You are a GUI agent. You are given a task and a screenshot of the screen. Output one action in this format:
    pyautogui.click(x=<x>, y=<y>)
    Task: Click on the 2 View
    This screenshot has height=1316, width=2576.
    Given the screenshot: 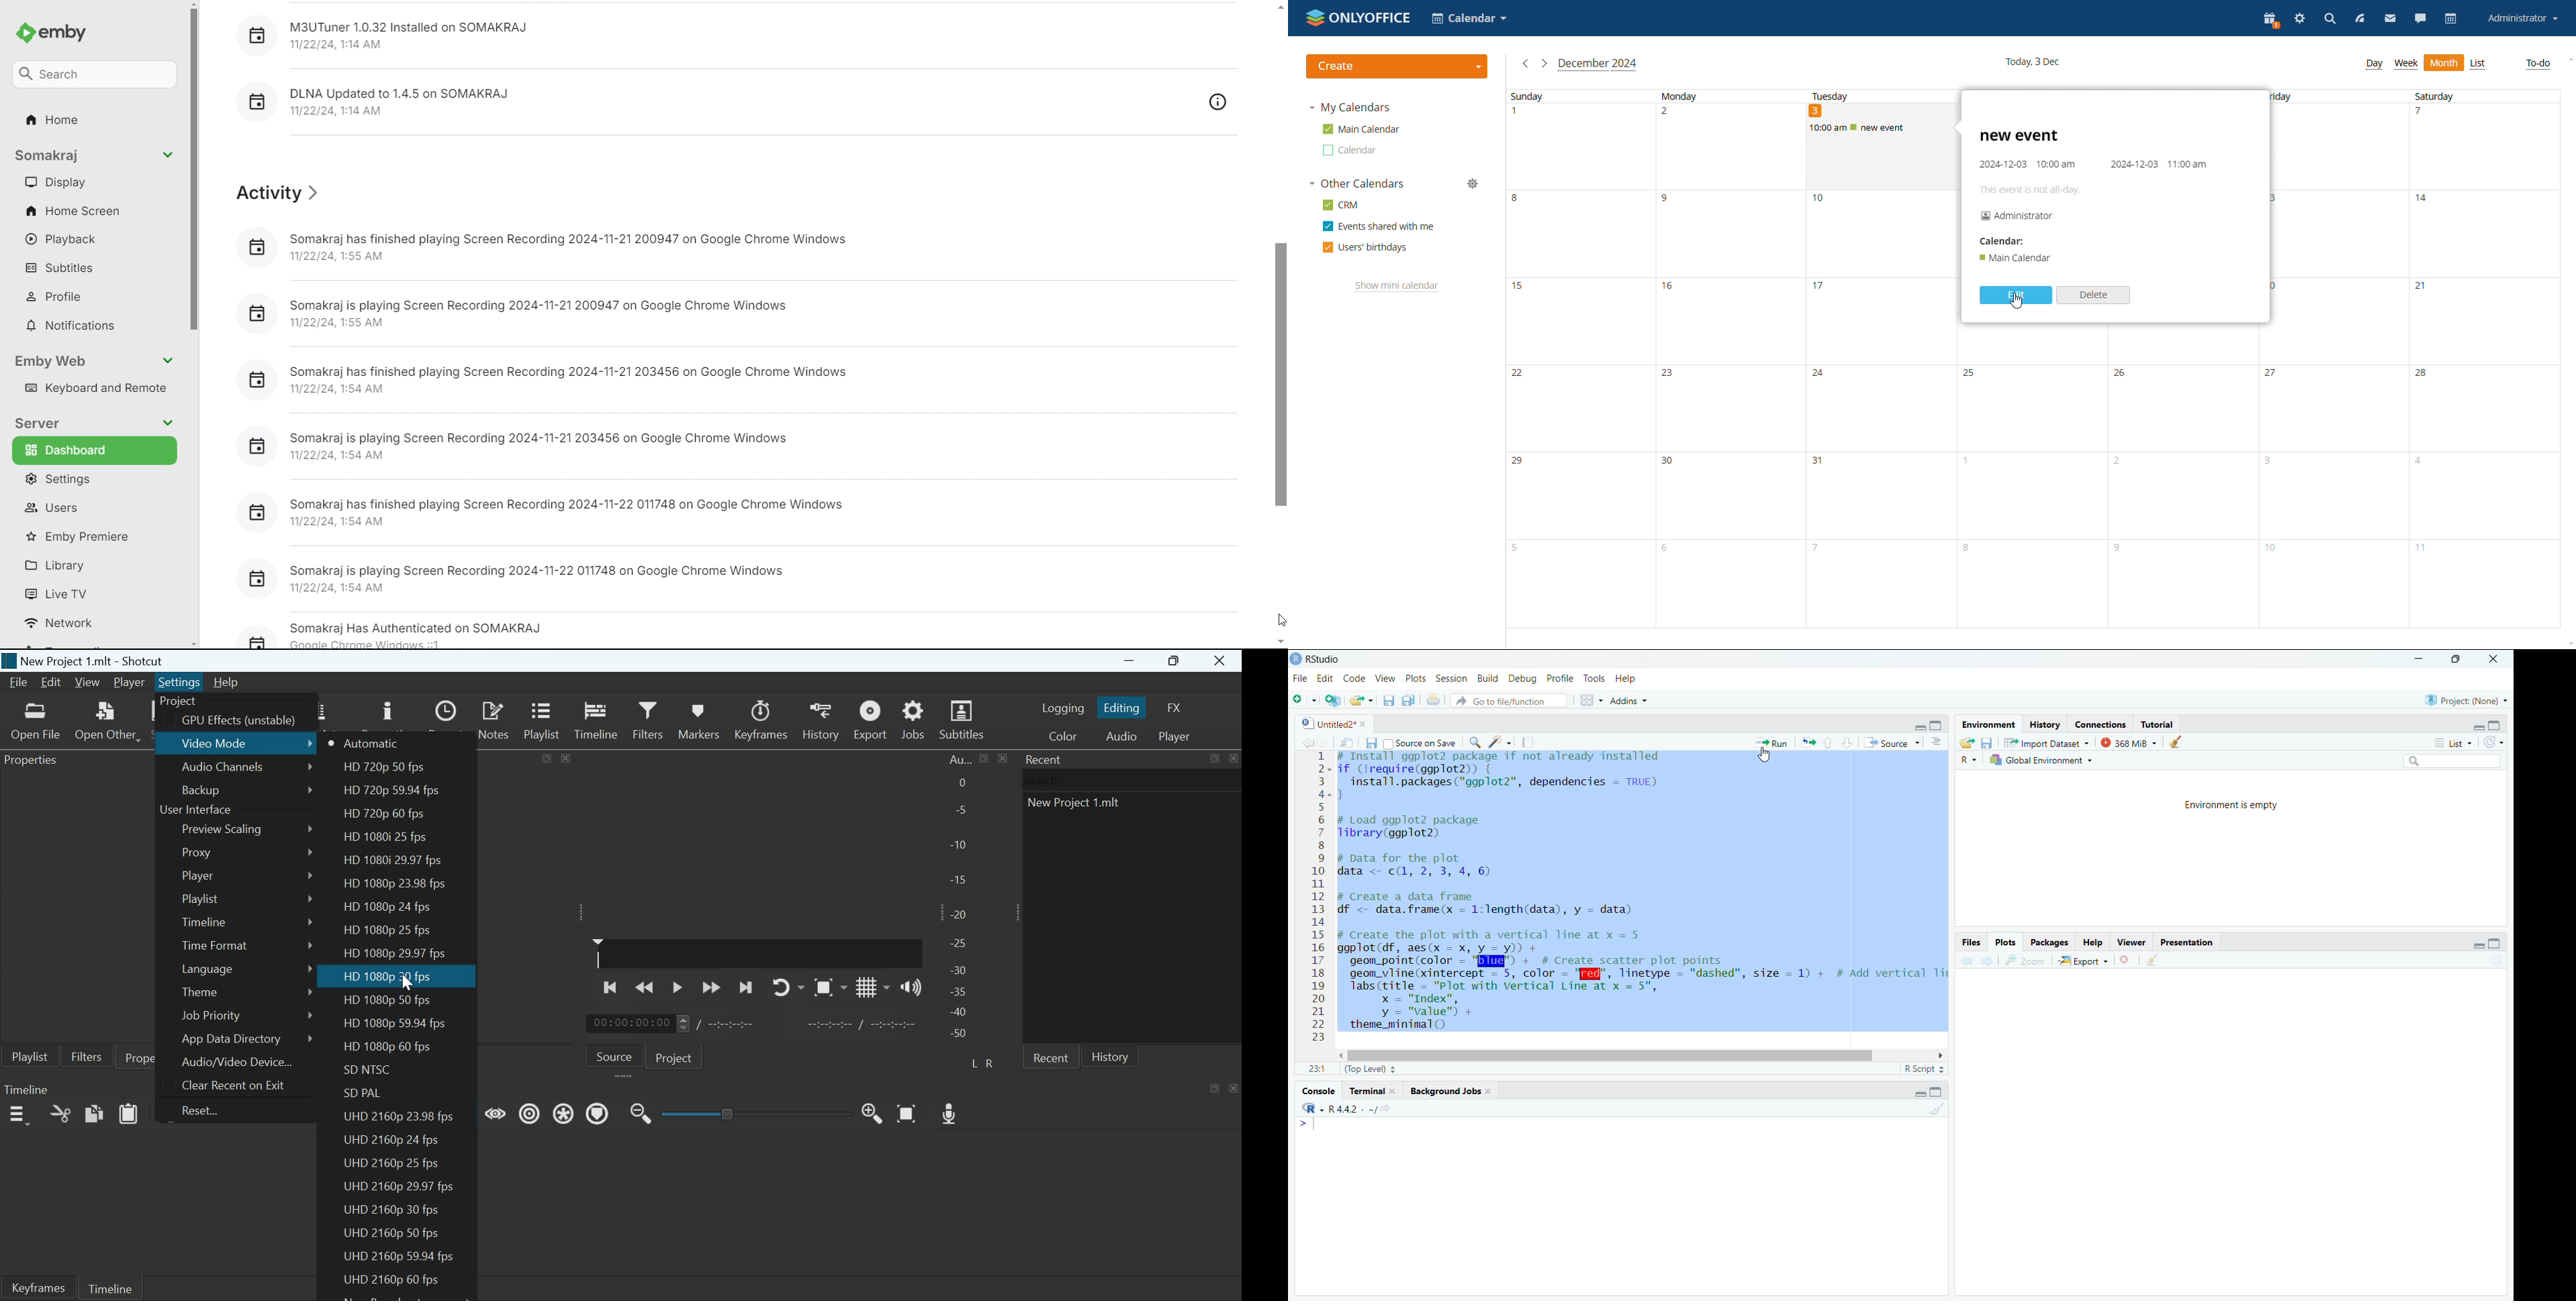 What is the action you would take?
    pyautogui.click(x=1386, y=679)
    